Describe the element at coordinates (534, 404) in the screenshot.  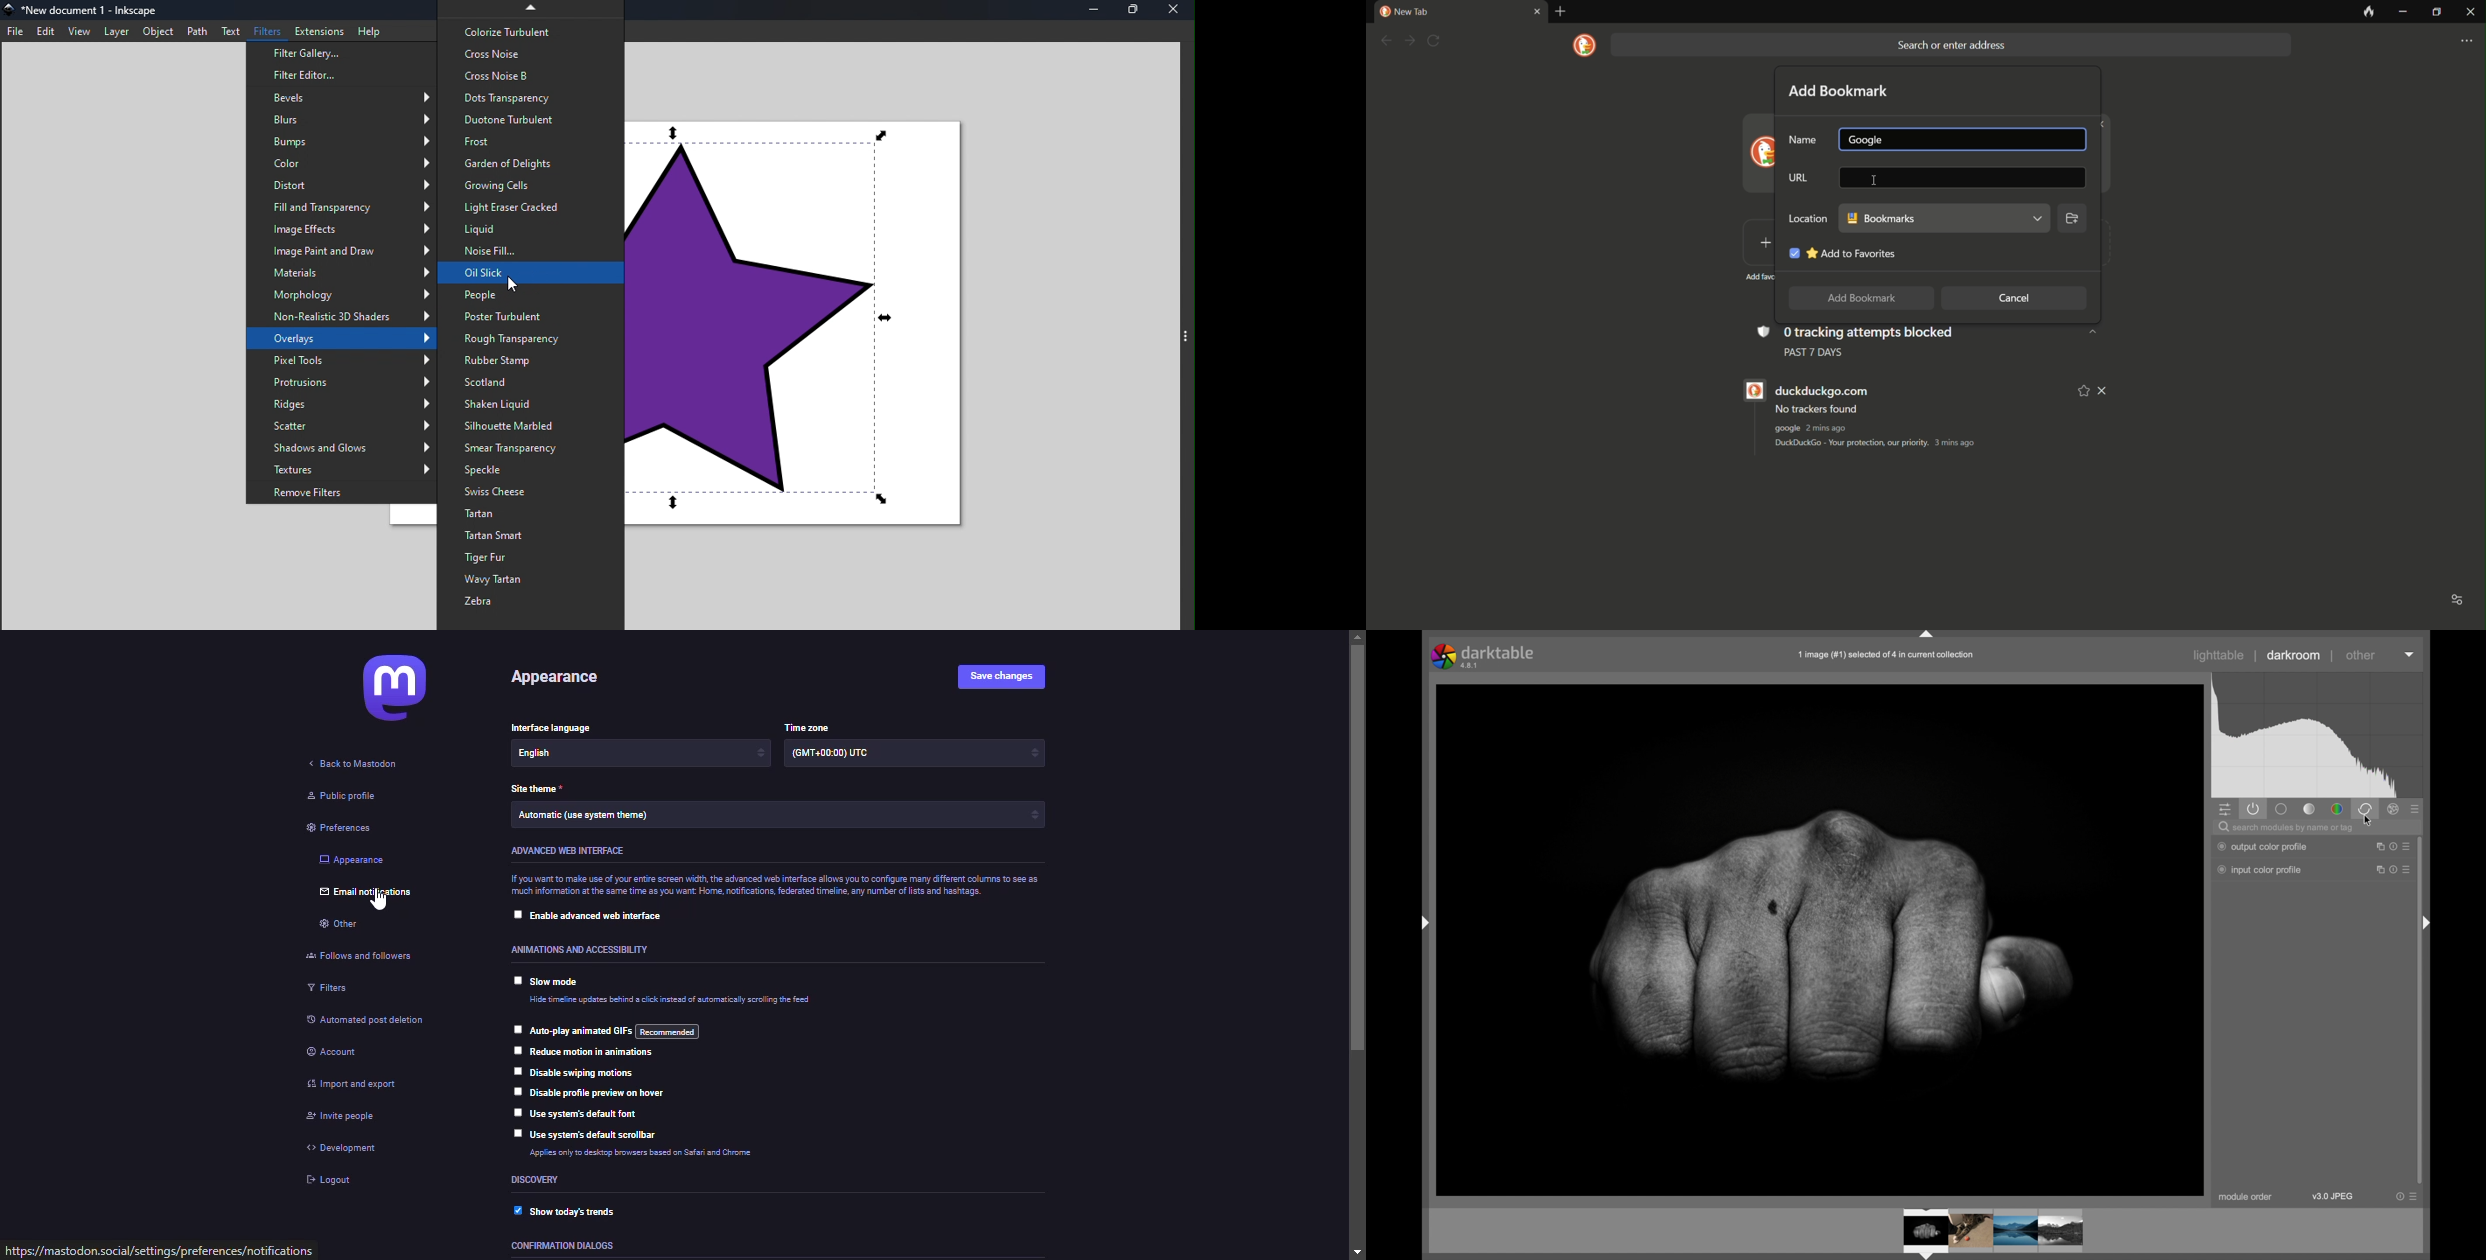
I see `Shaken liquid` at that location.